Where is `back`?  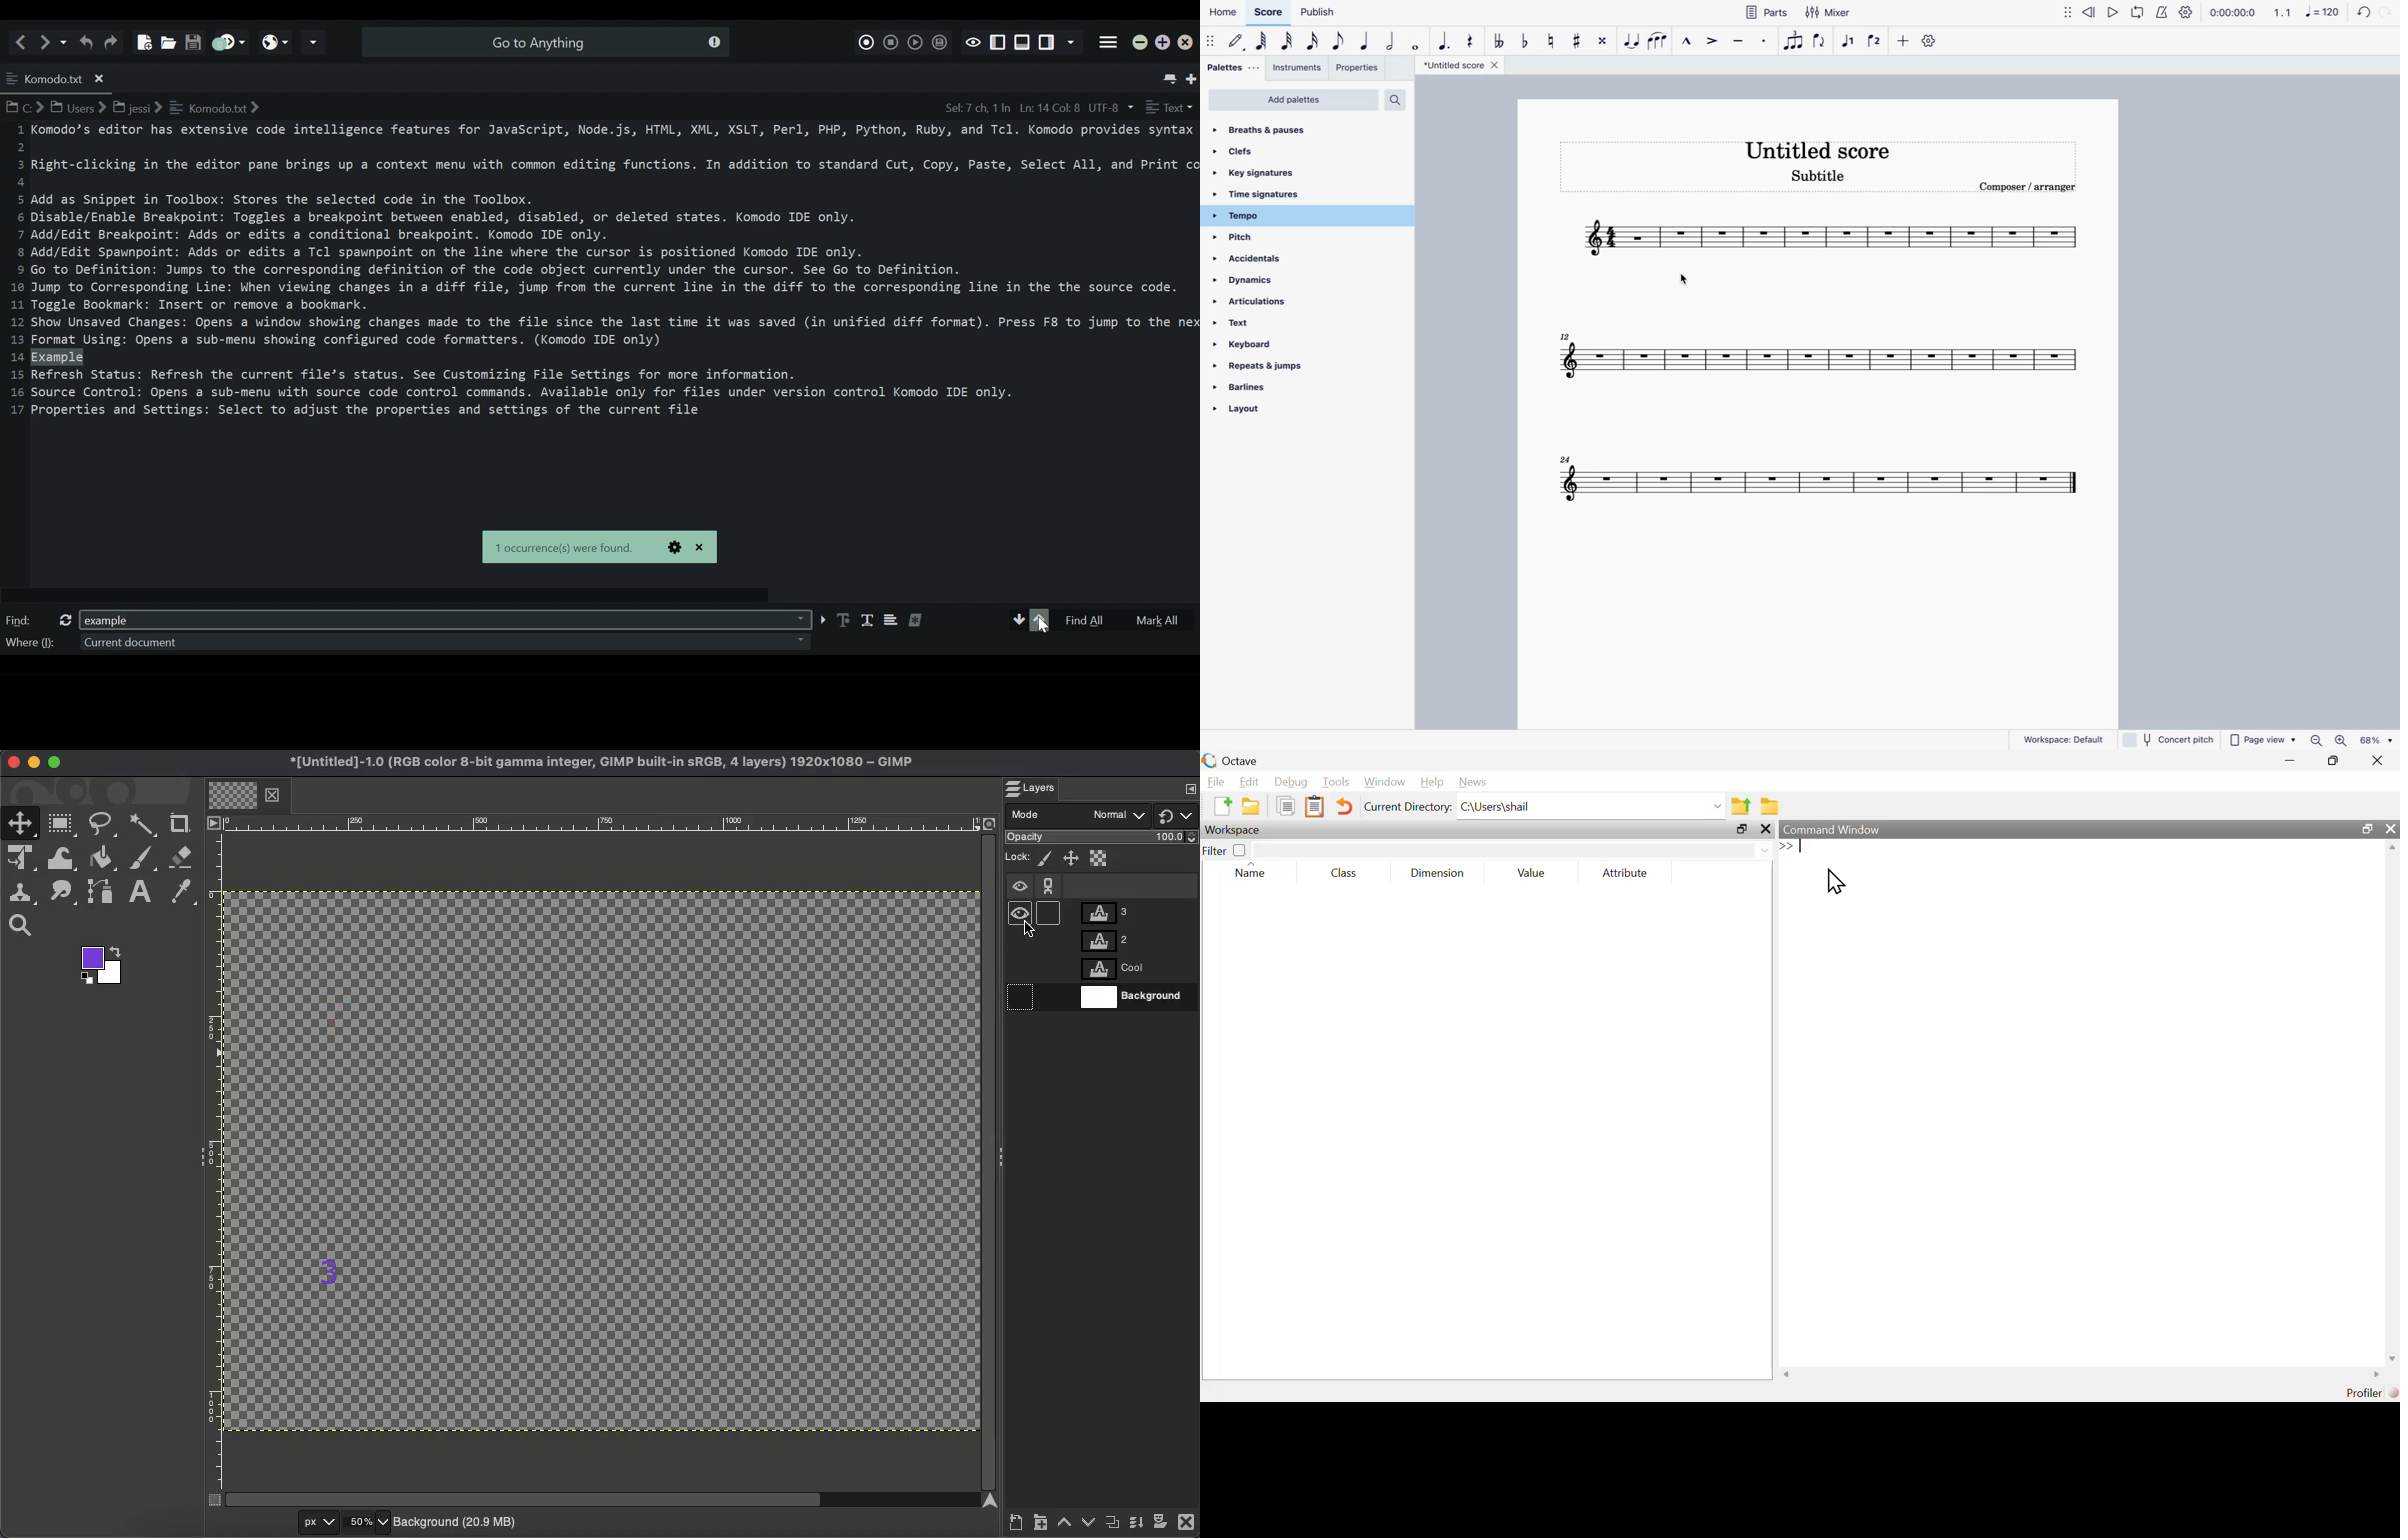
back is located at coordinates (2361, 14).